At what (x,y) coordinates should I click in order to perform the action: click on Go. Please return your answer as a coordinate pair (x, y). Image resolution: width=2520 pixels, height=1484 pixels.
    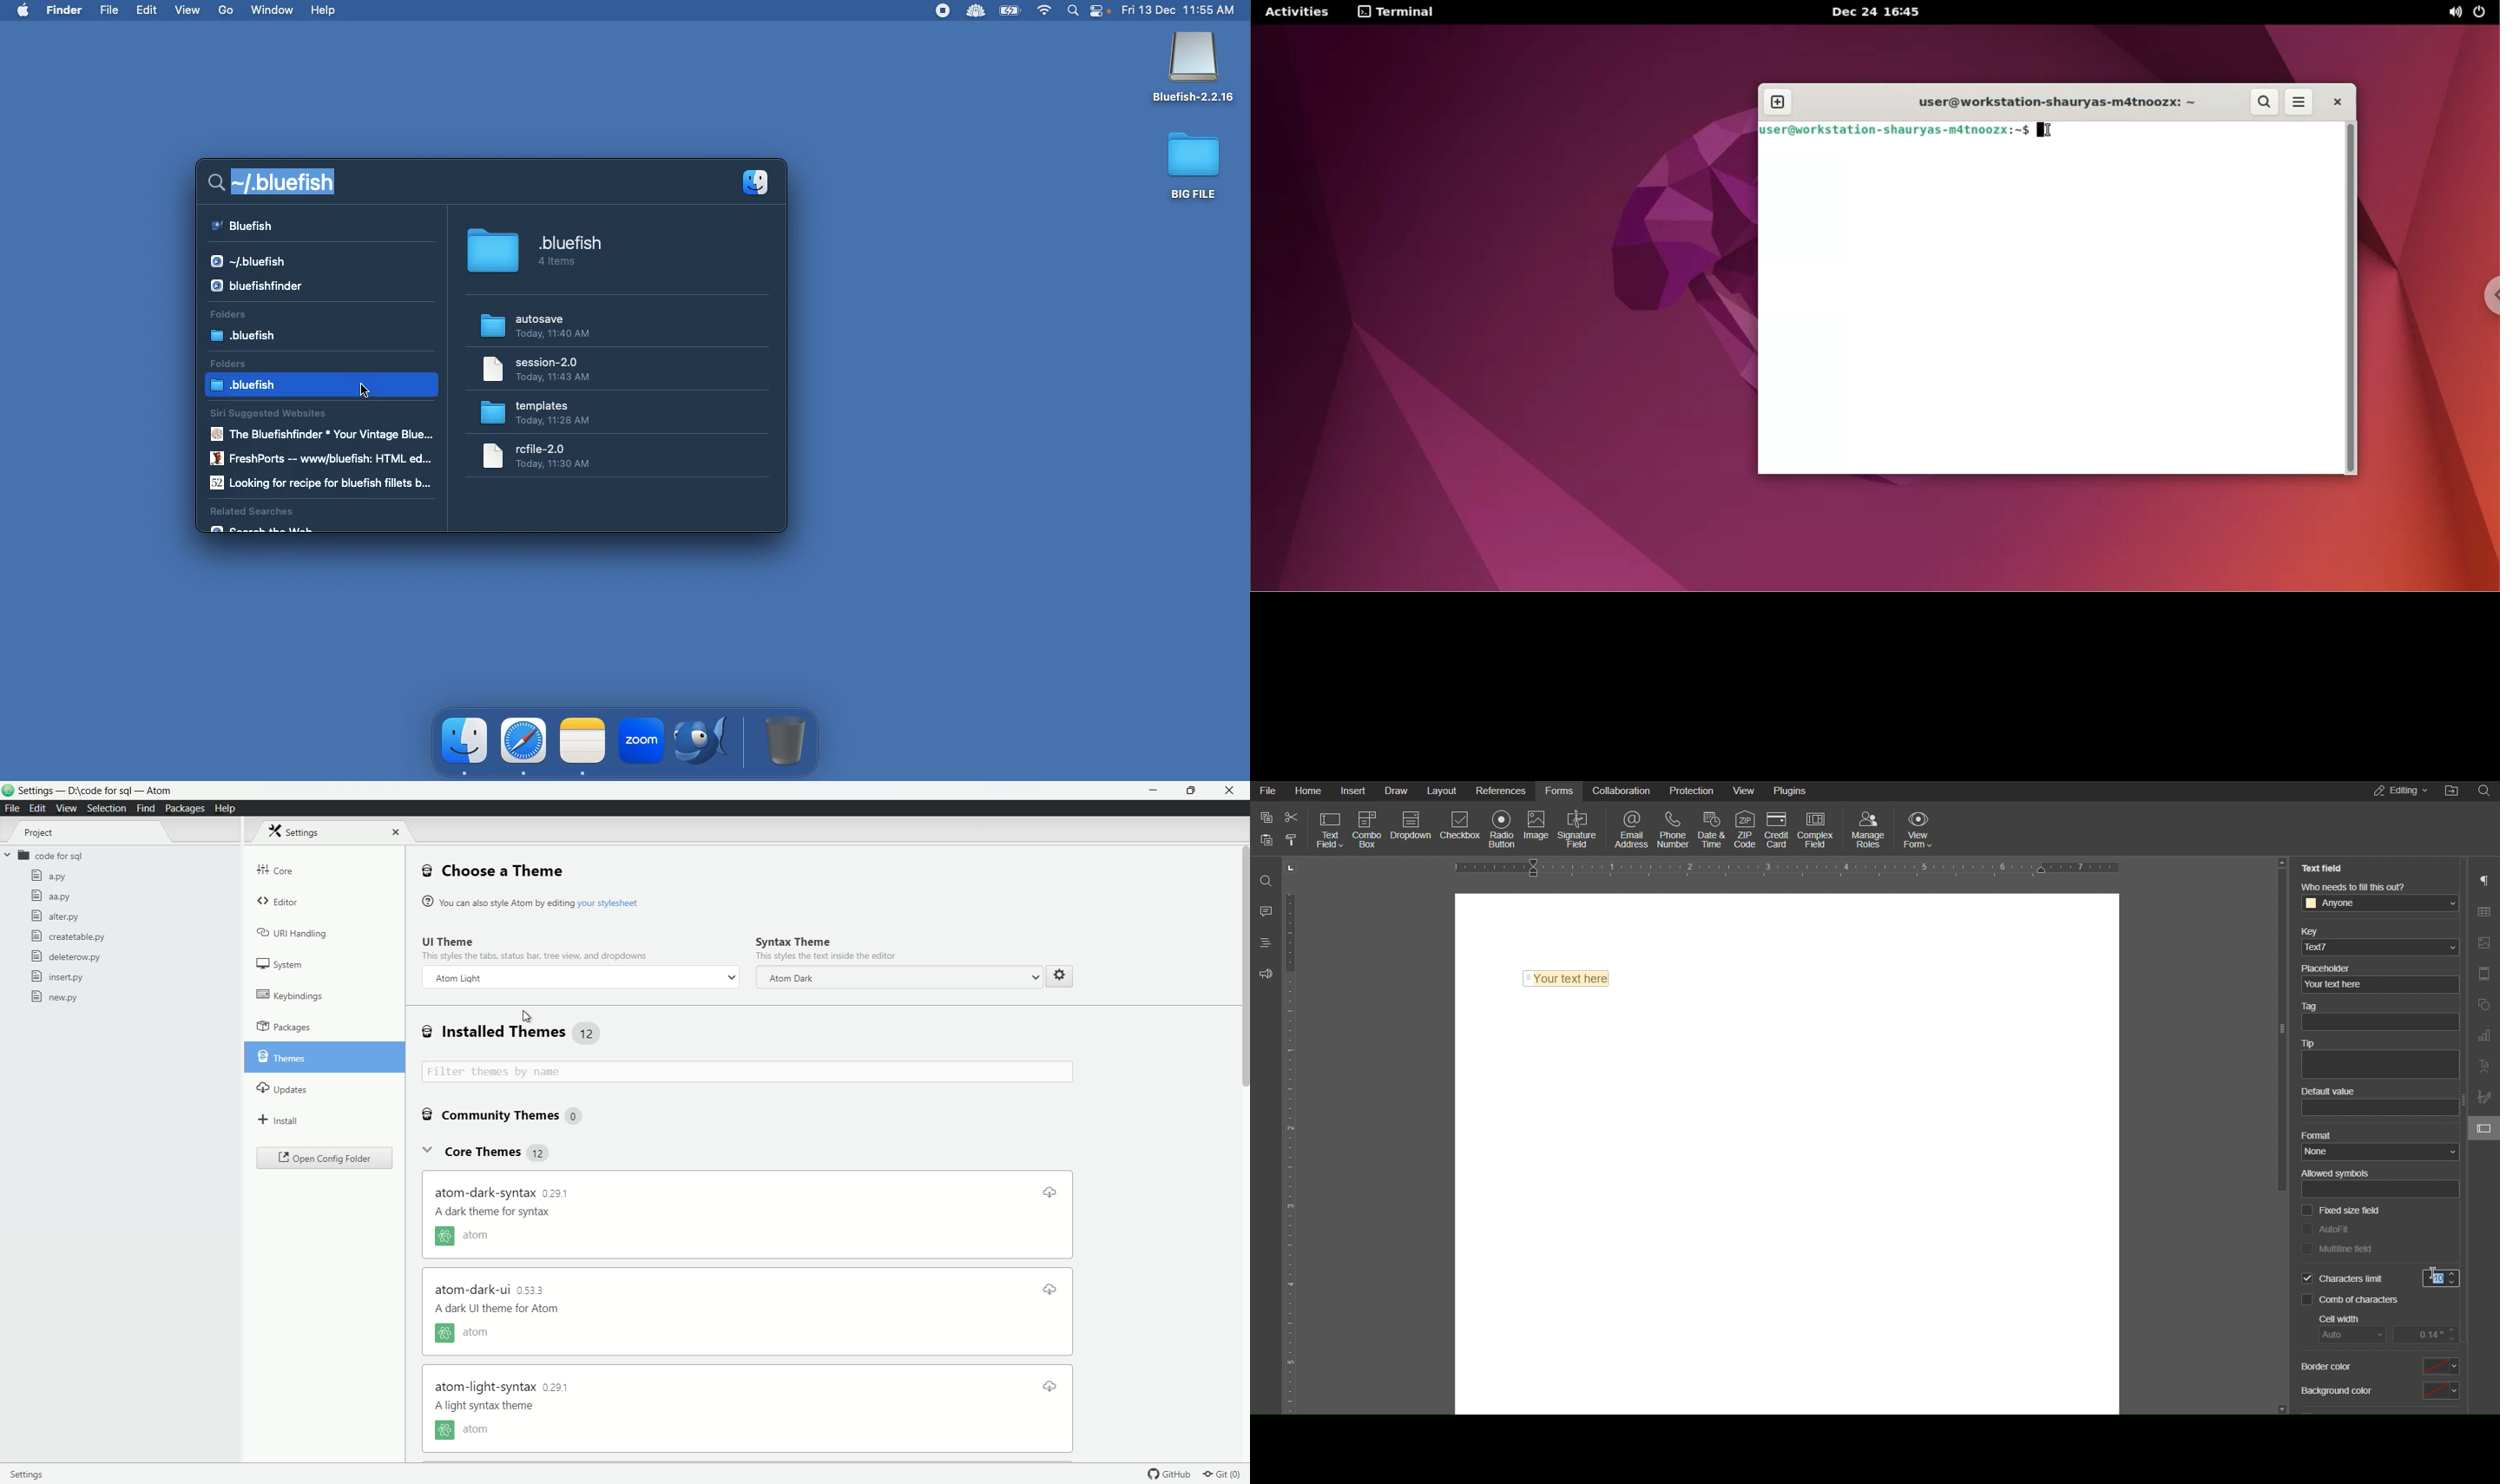
    Looking at the image, I should click on (227, 10).